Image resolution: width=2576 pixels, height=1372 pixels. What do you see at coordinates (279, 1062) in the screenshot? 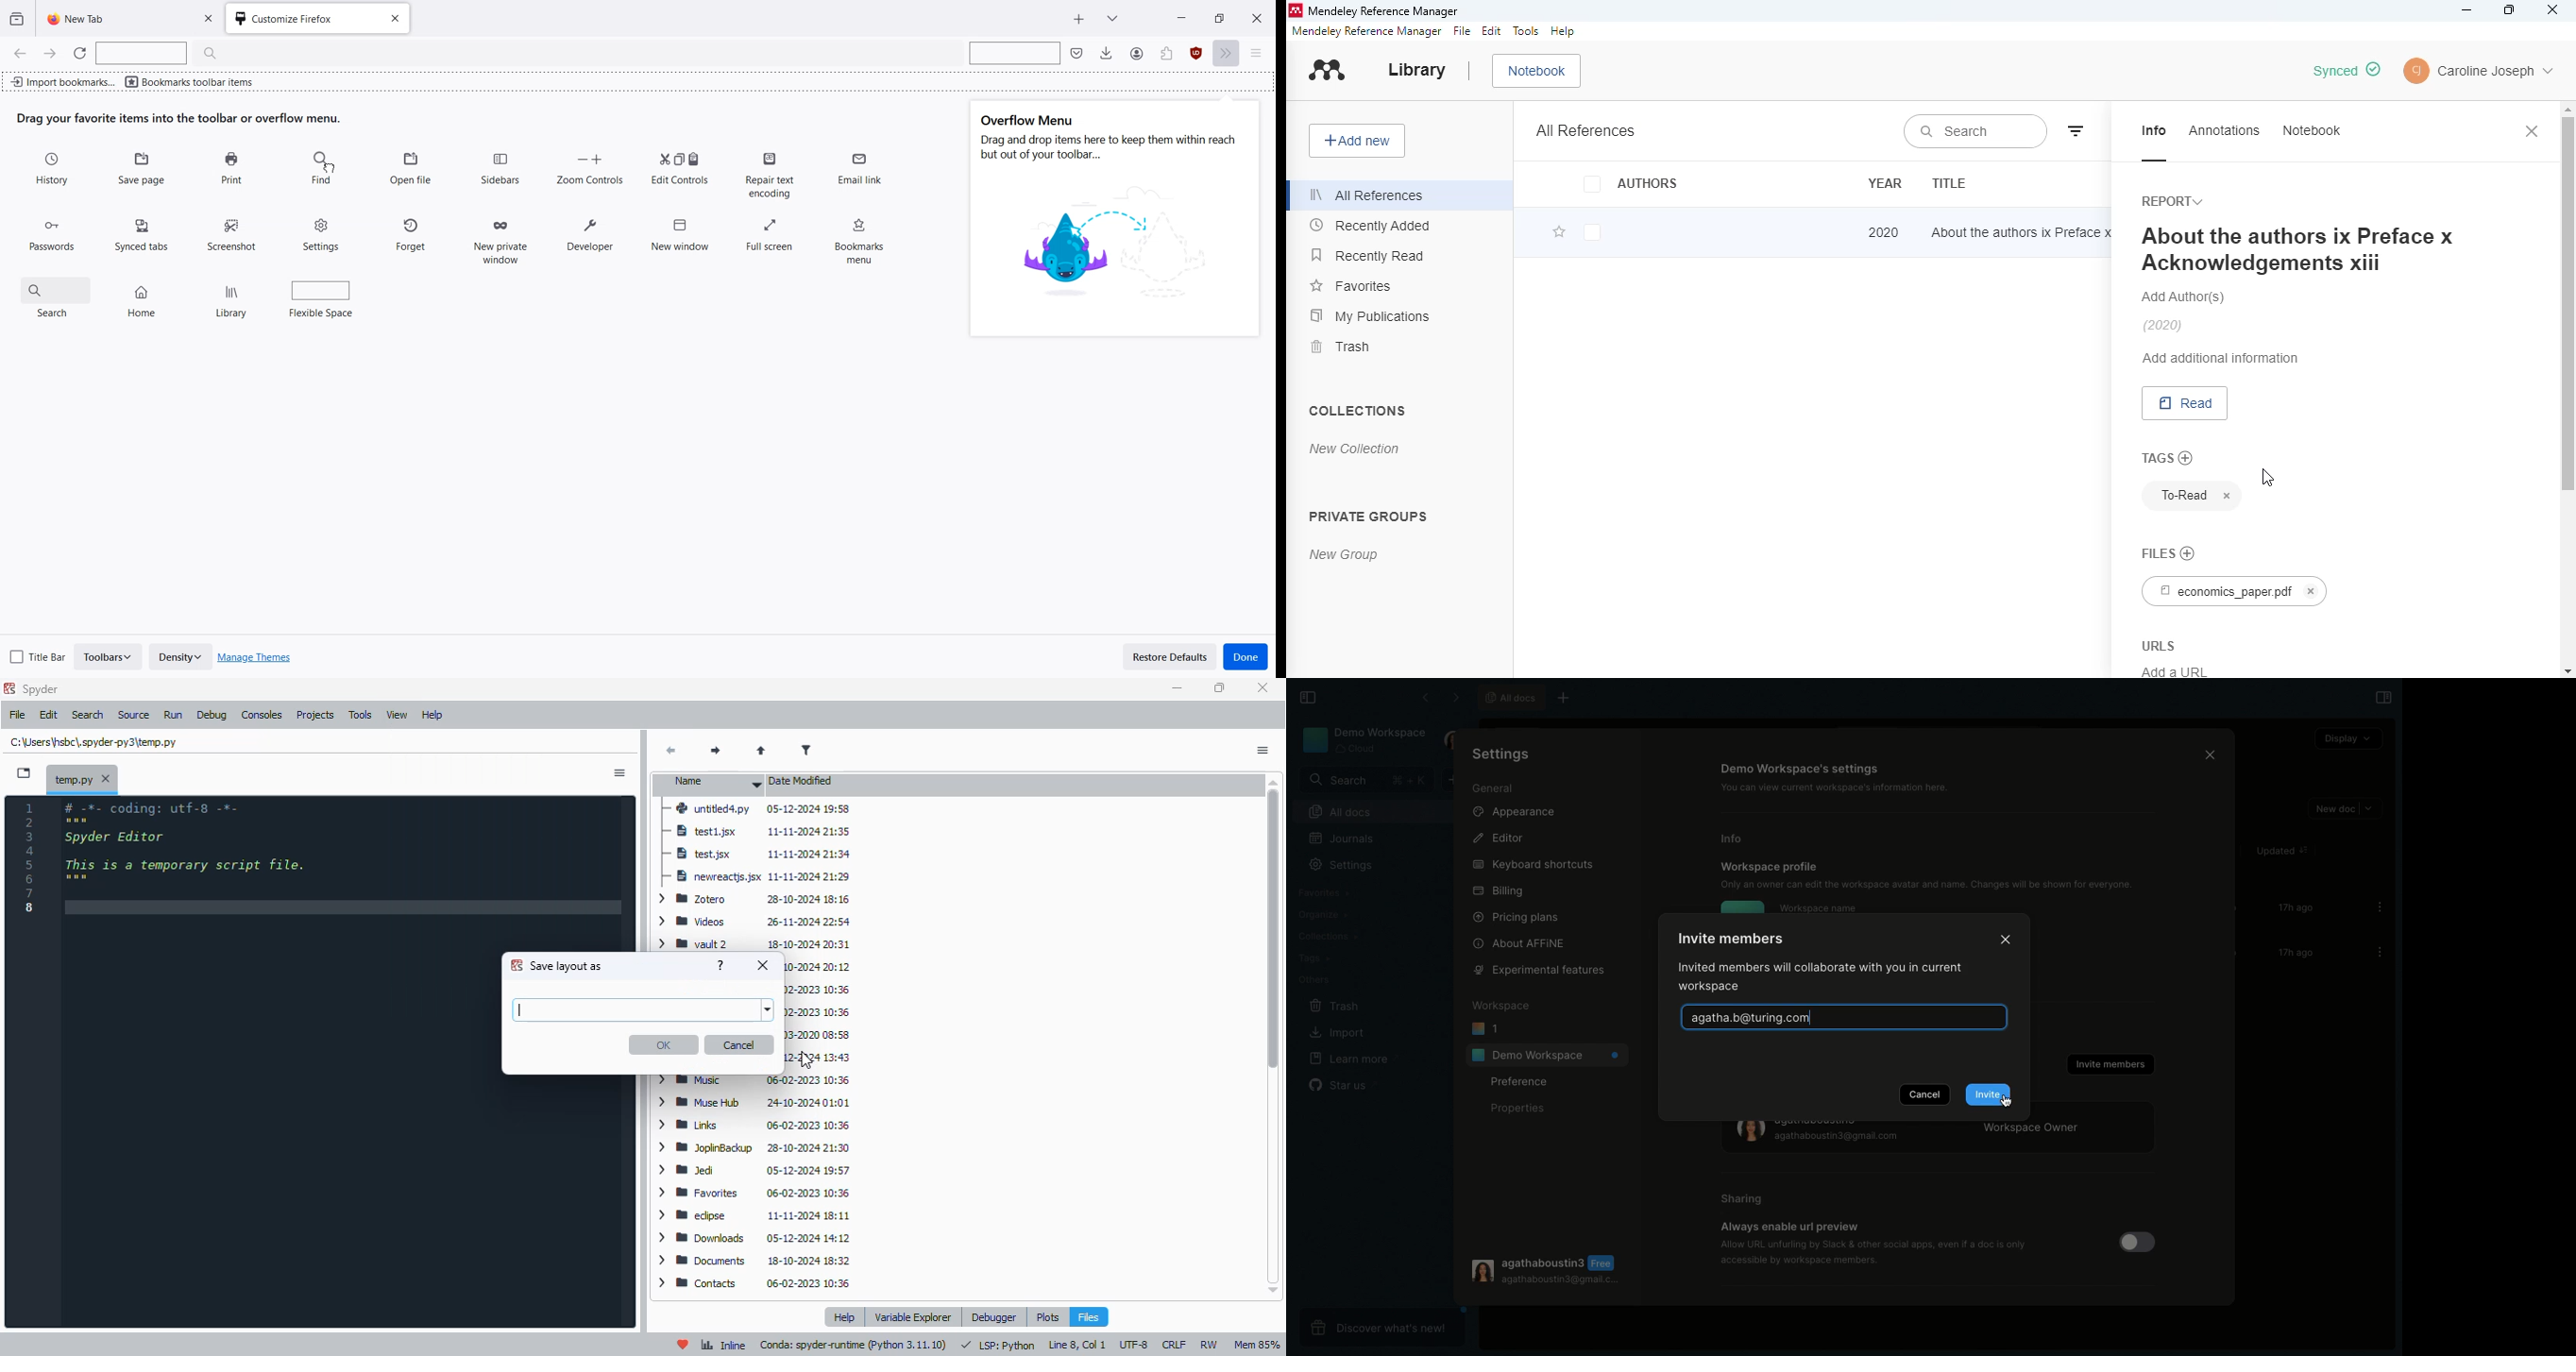
I see `editor` at bounding box center [279, 1062].